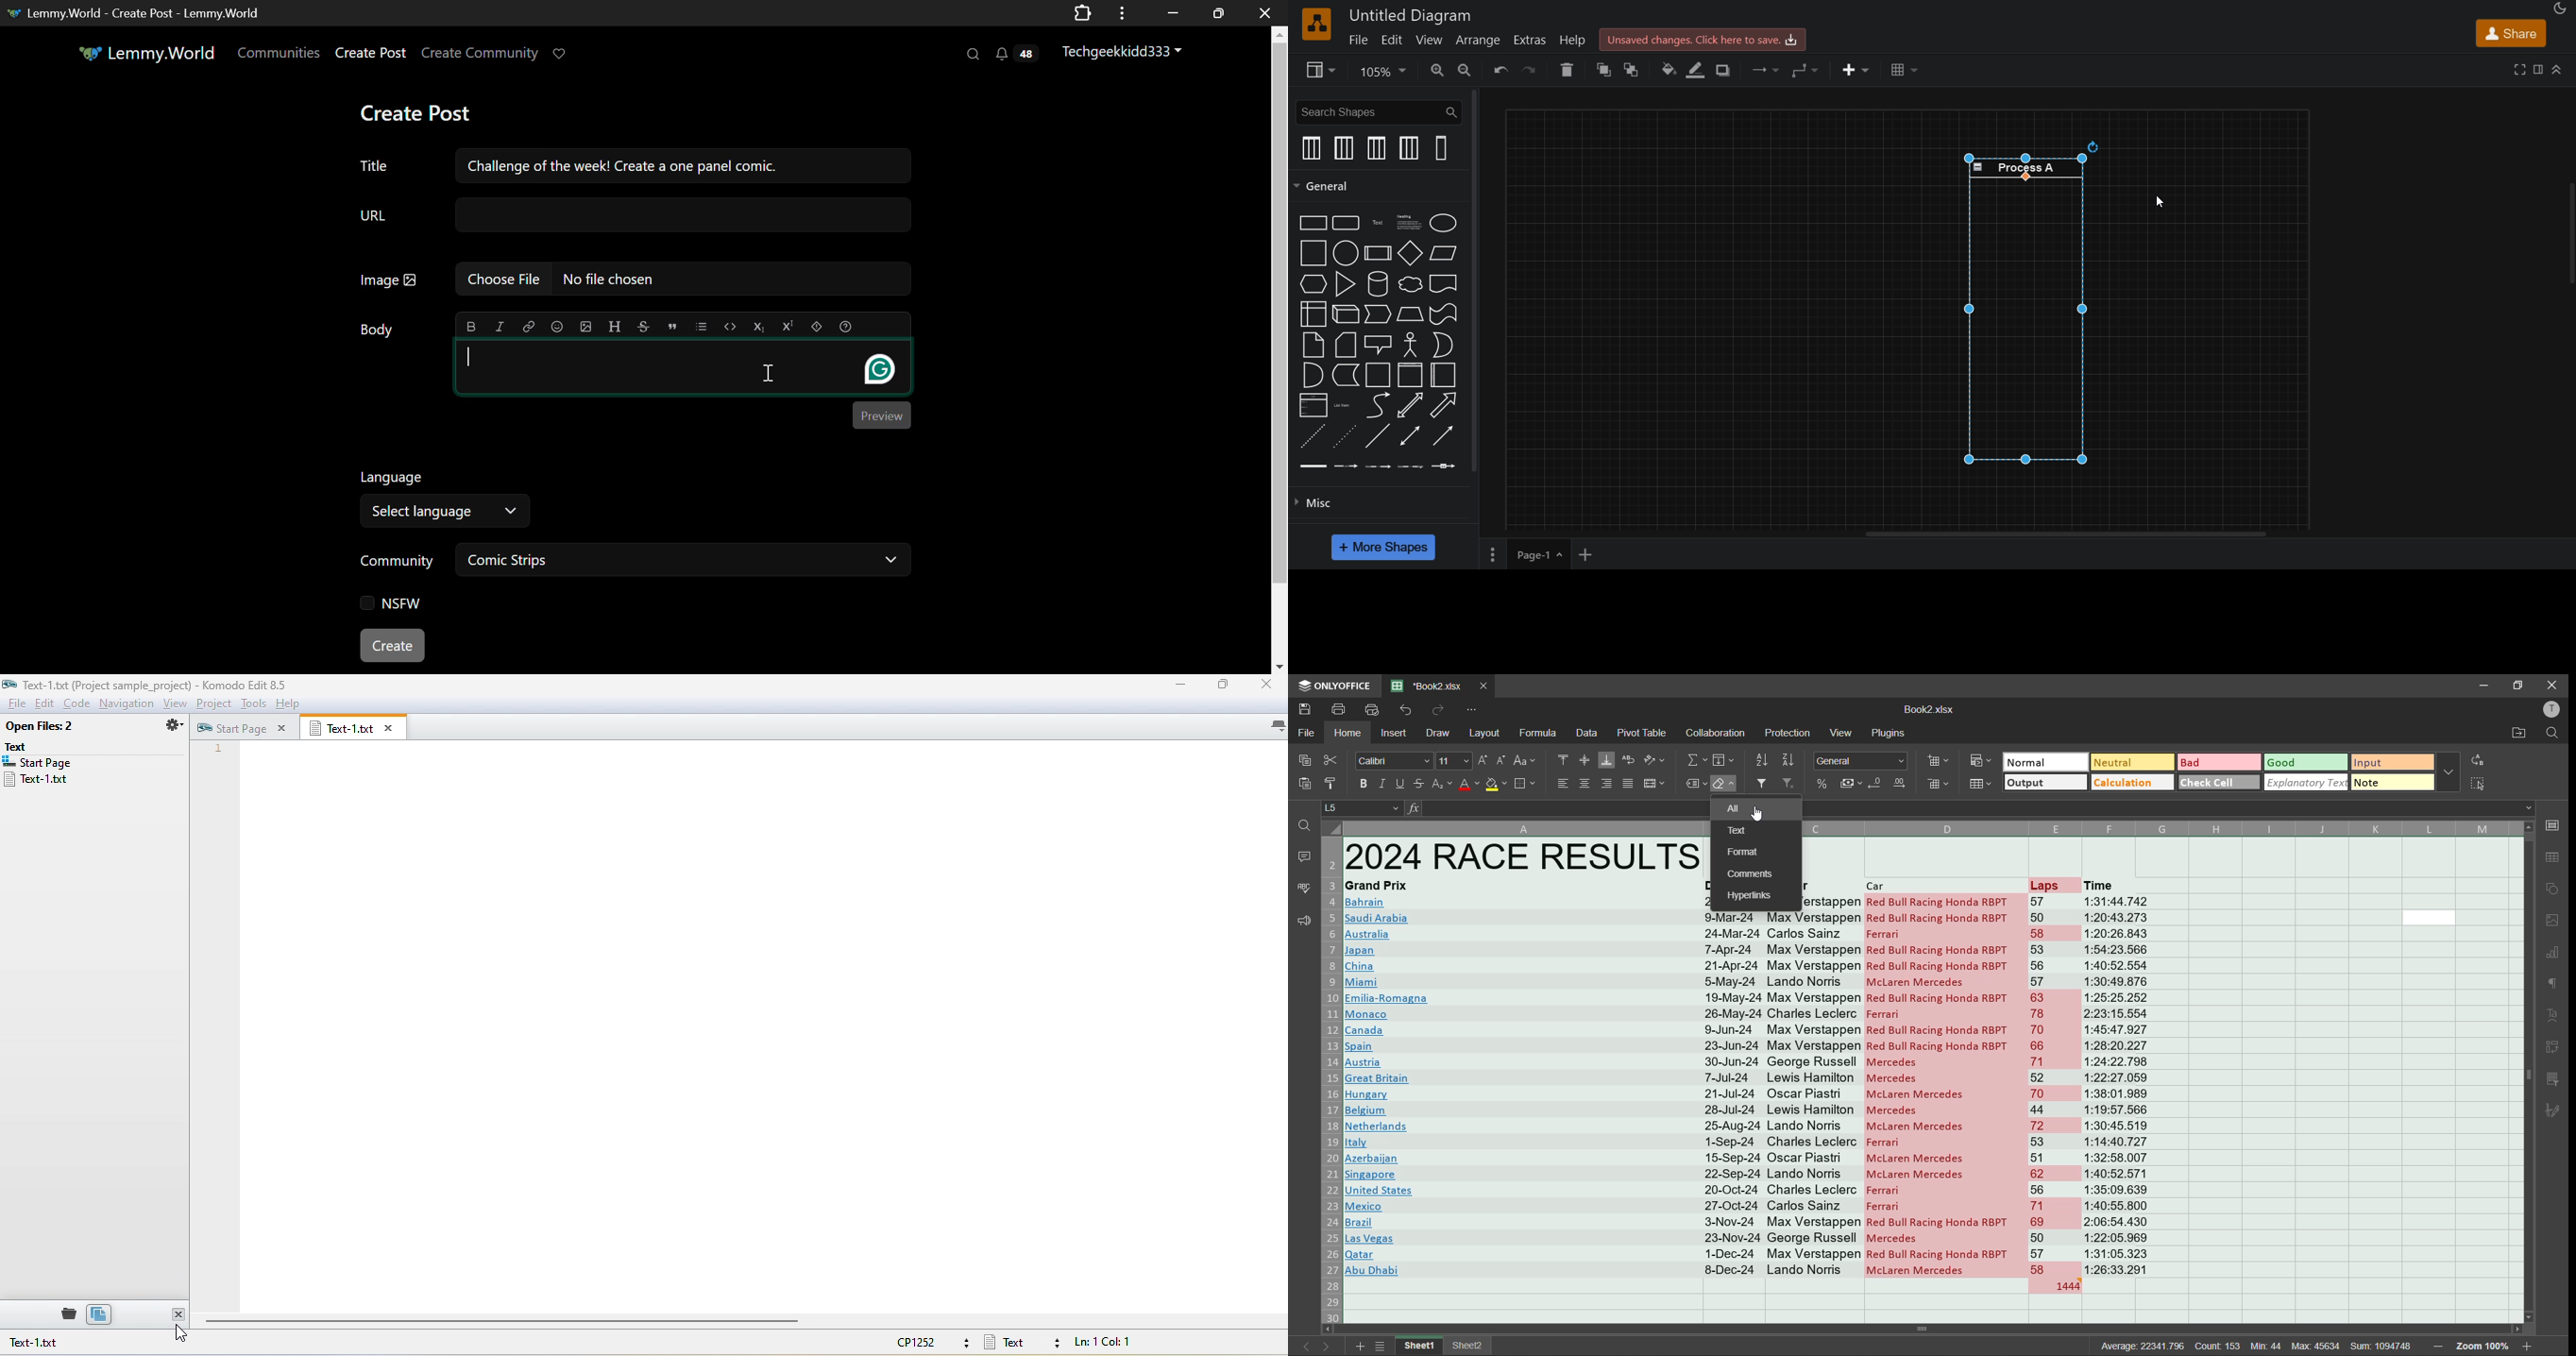 This screenshot has height=1372, width=2576. I want to click on signature, so click(2551, 1112).